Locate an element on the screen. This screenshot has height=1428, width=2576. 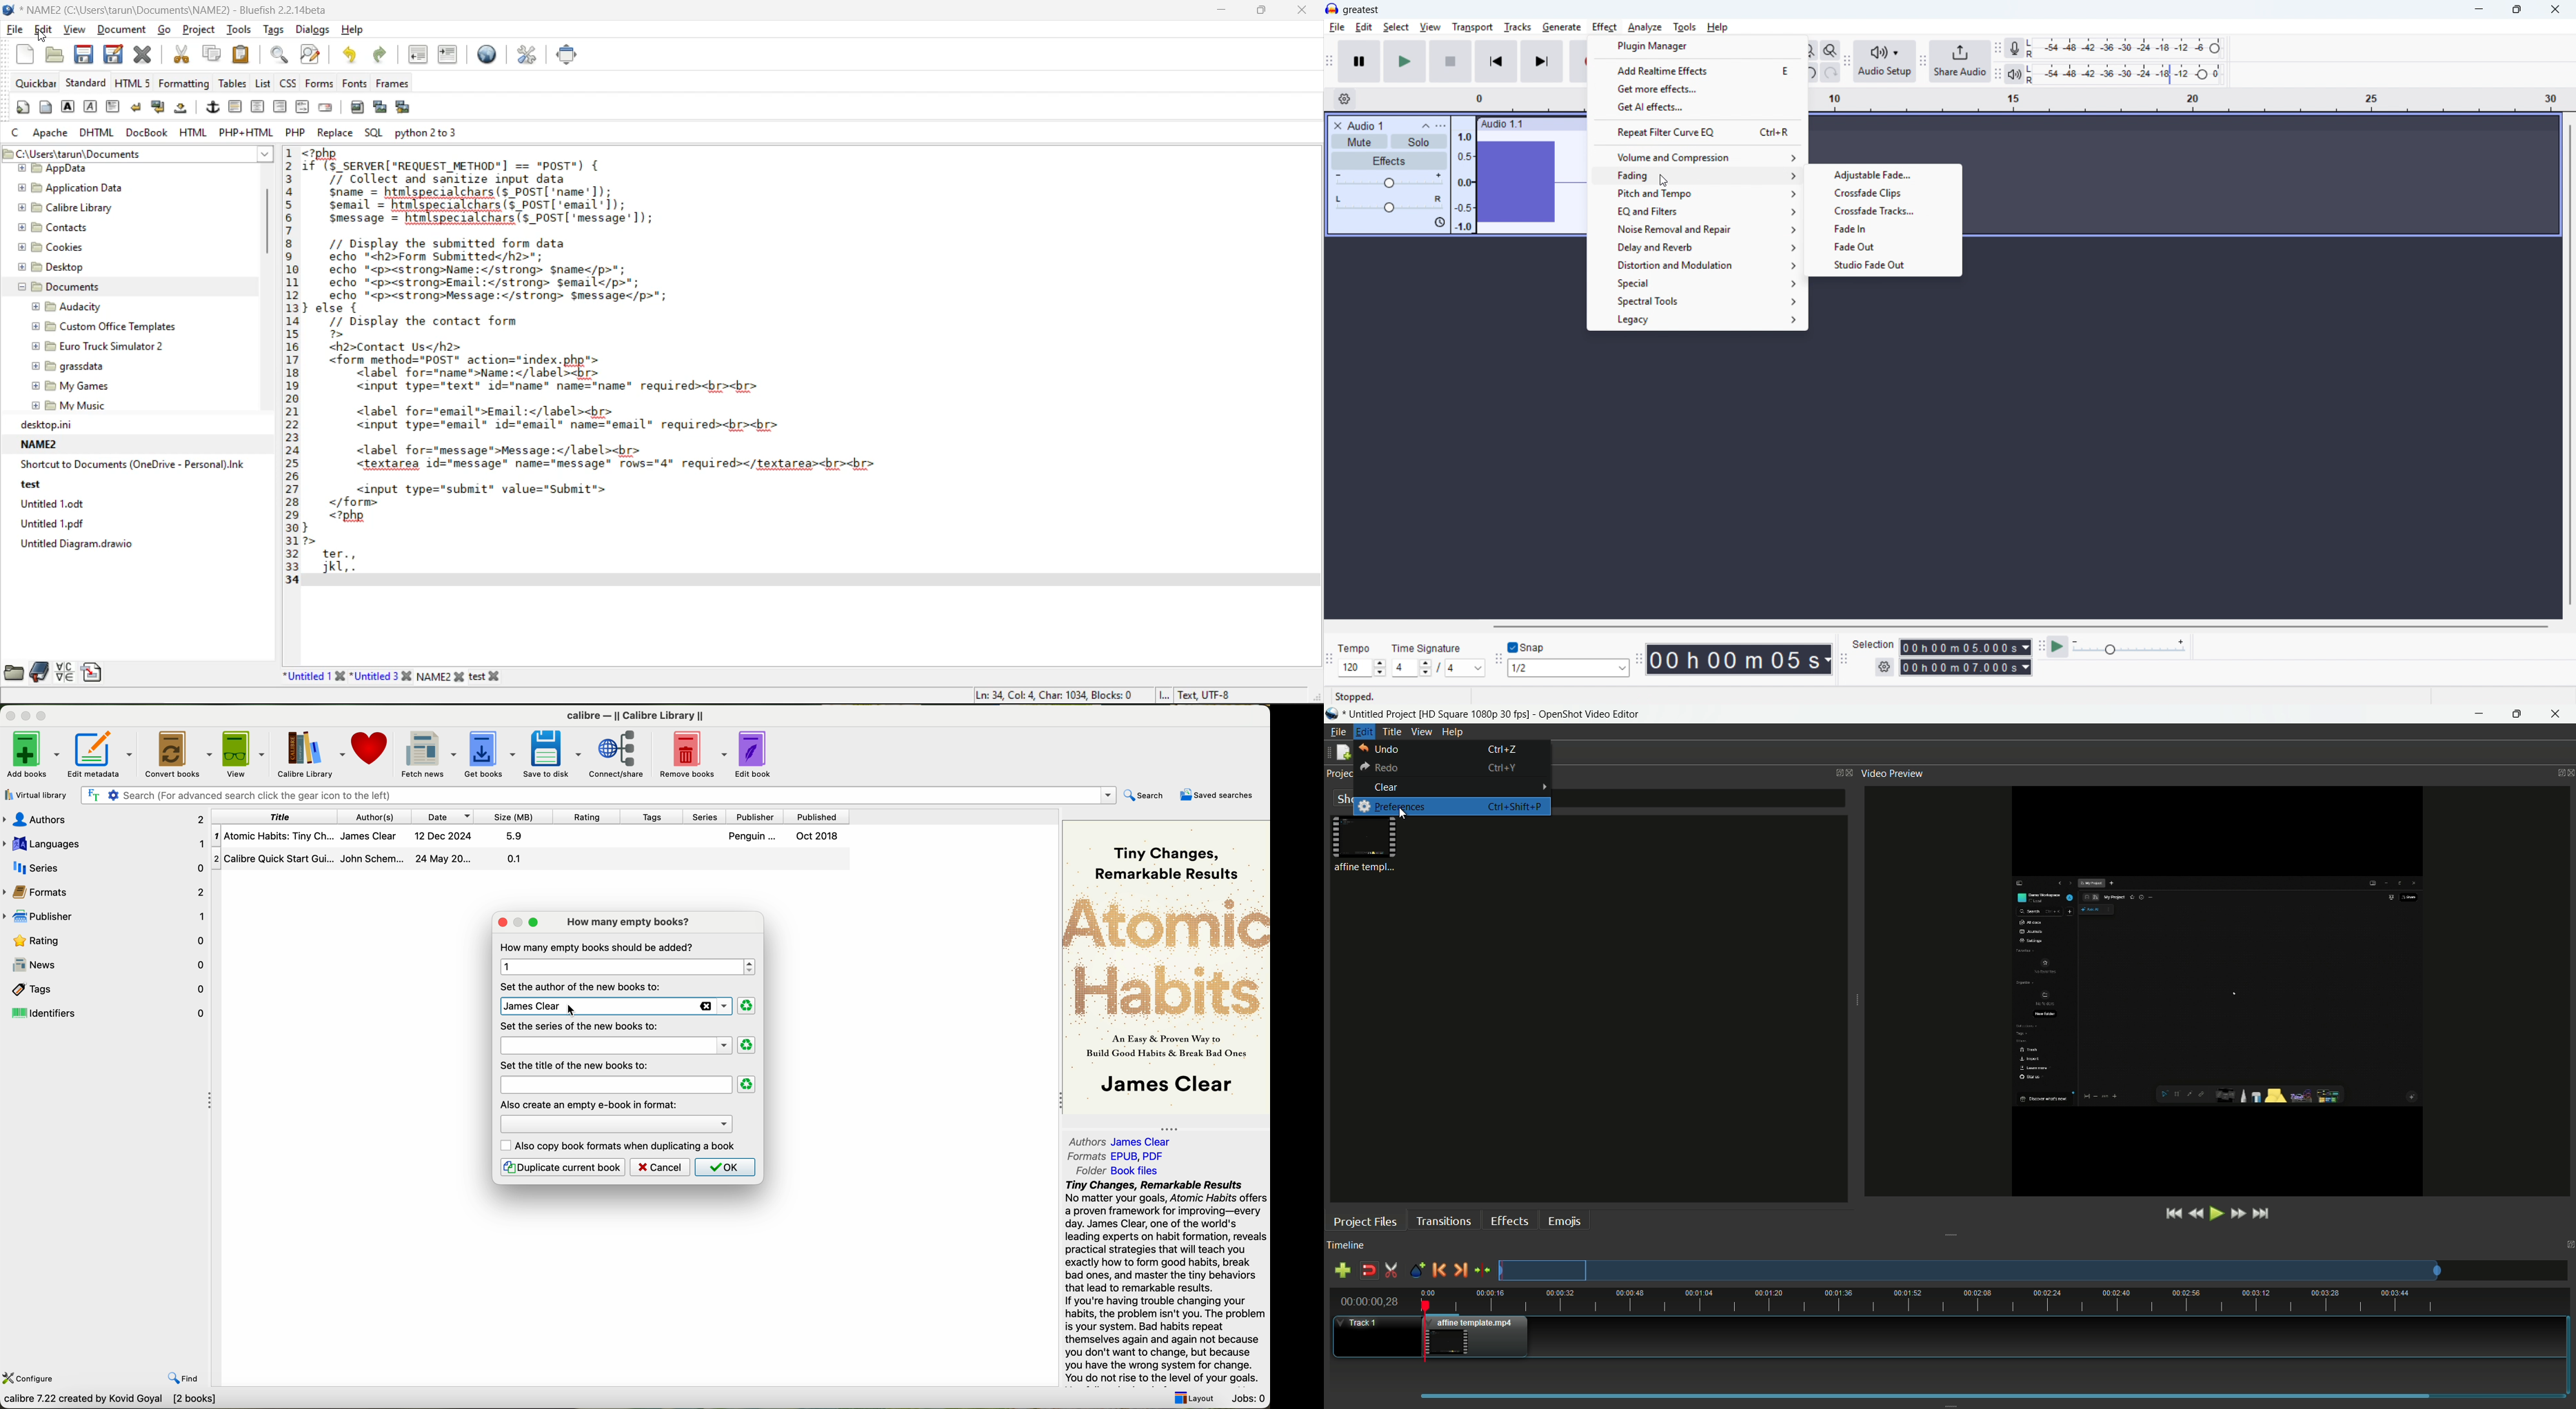
paste is located at coordinates (241, 56).